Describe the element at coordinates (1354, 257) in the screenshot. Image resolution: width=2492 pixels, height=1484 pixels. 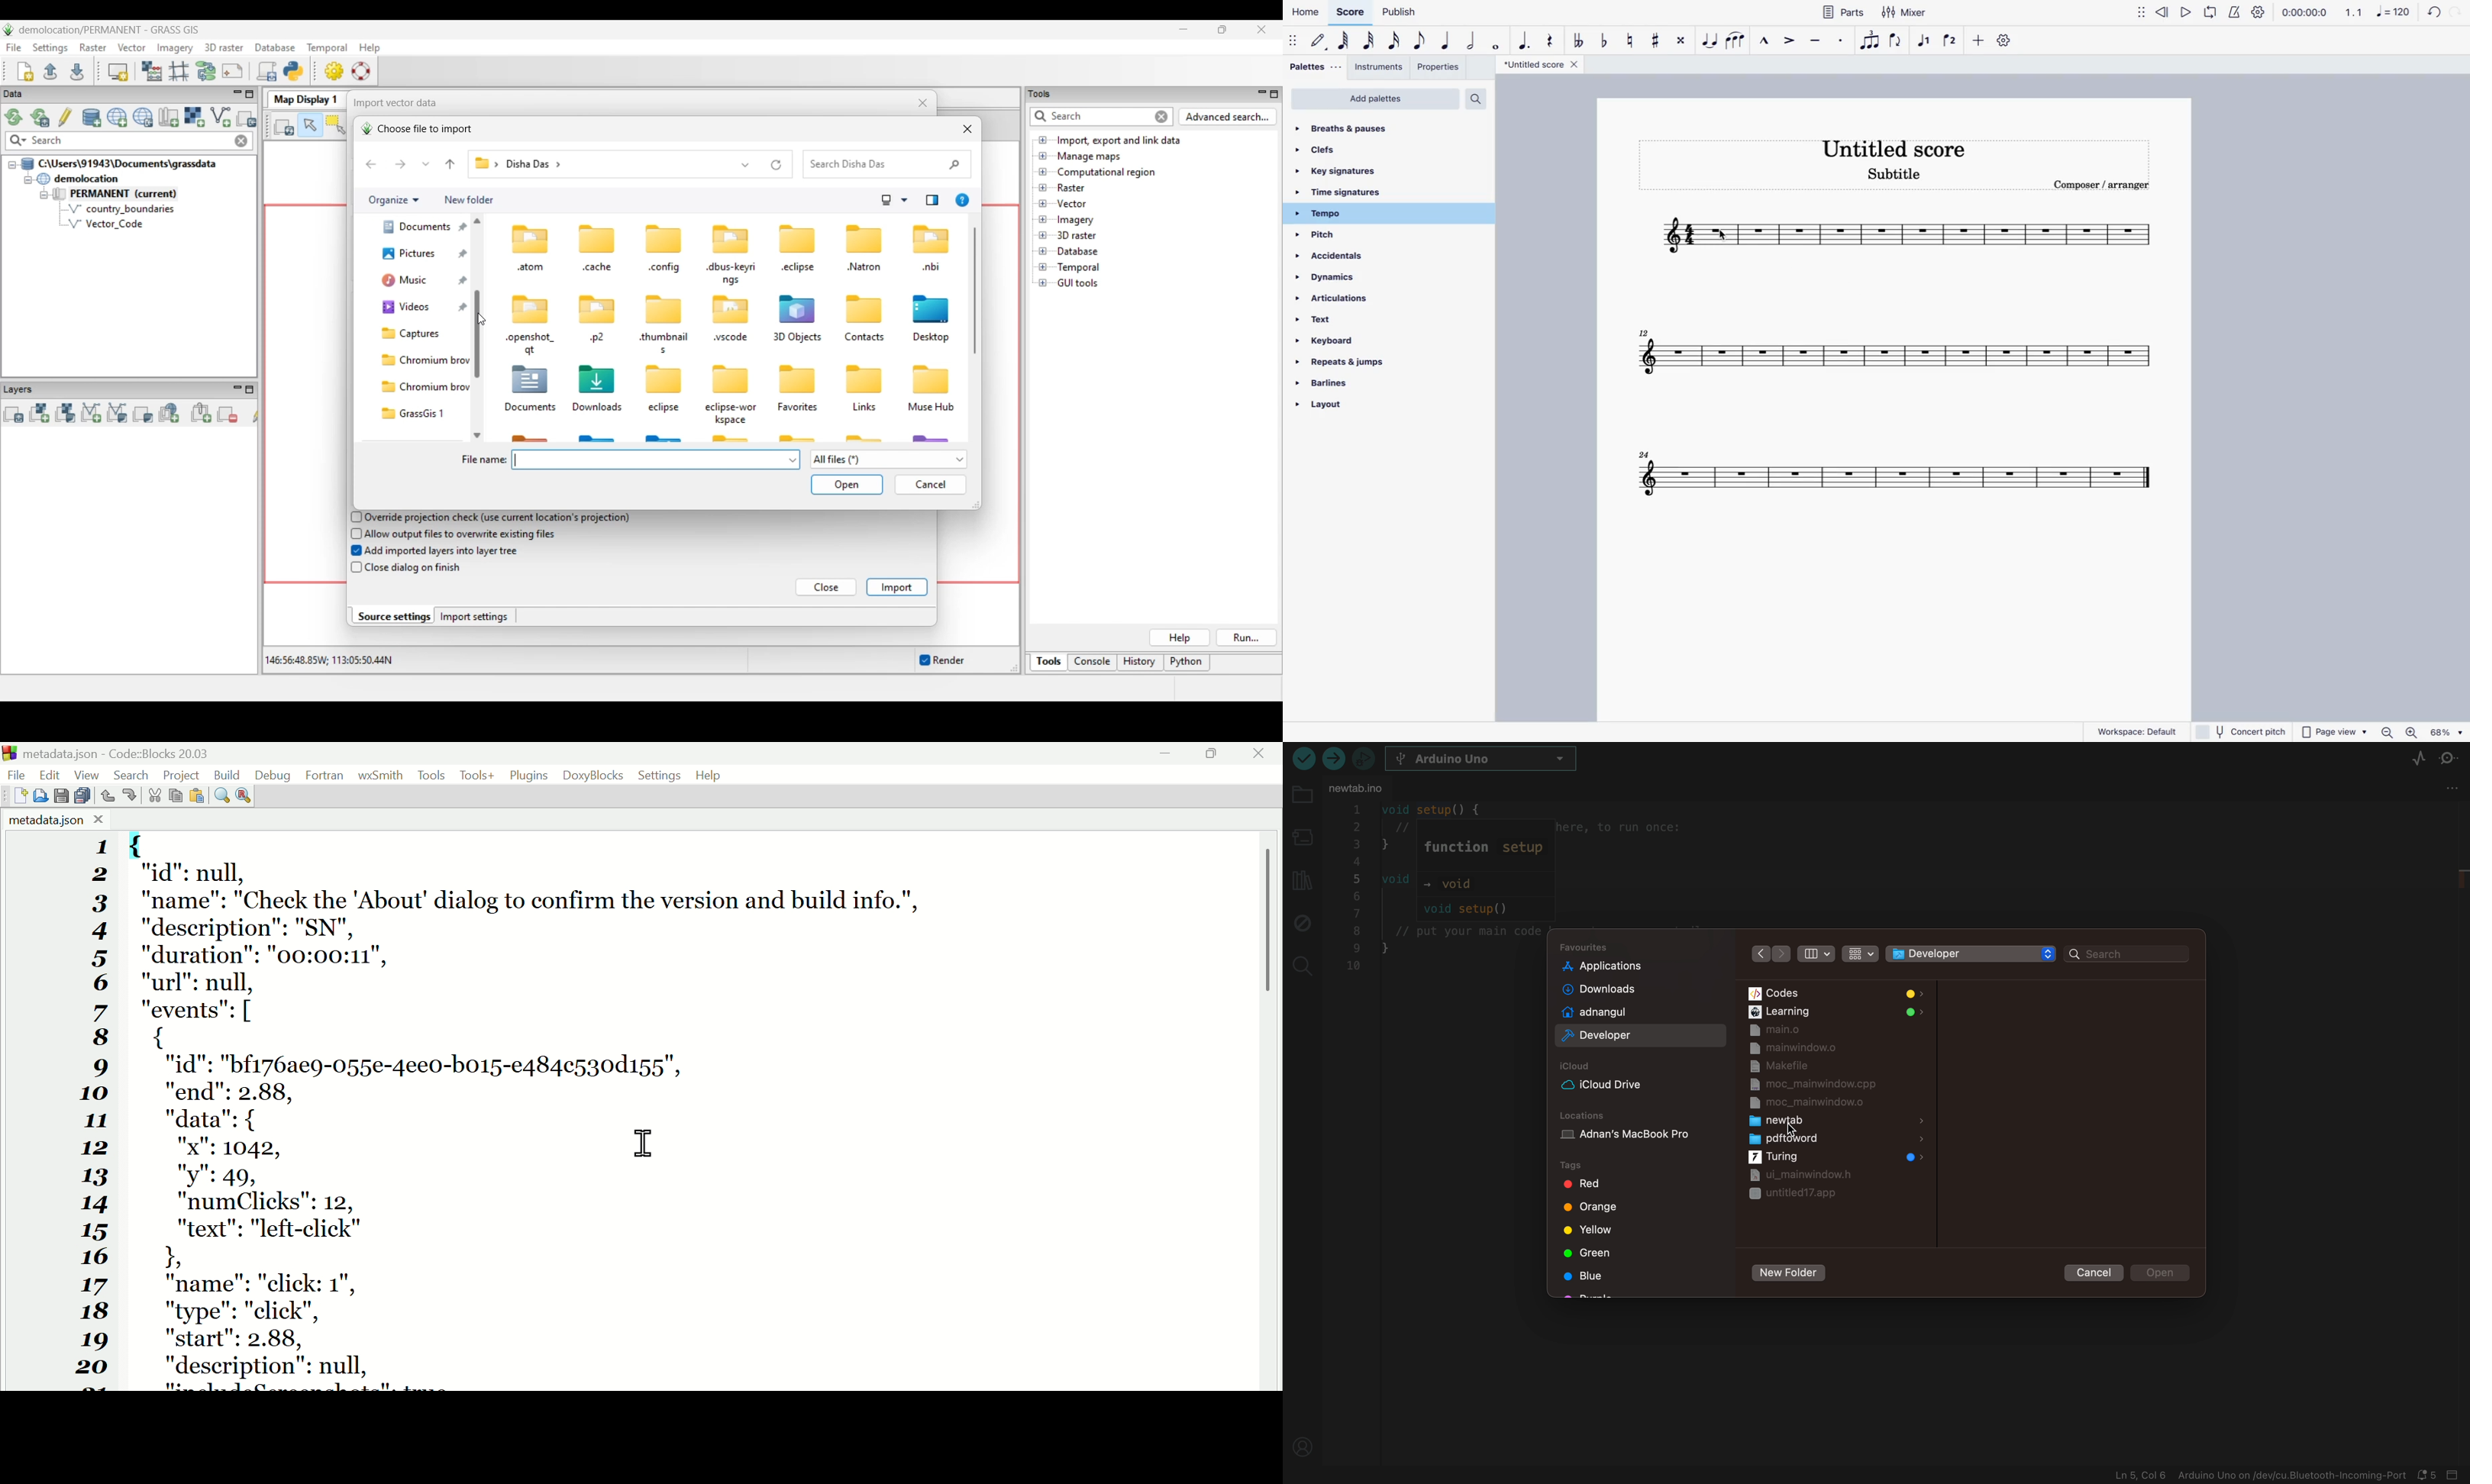
I see `accidentals` at that location.